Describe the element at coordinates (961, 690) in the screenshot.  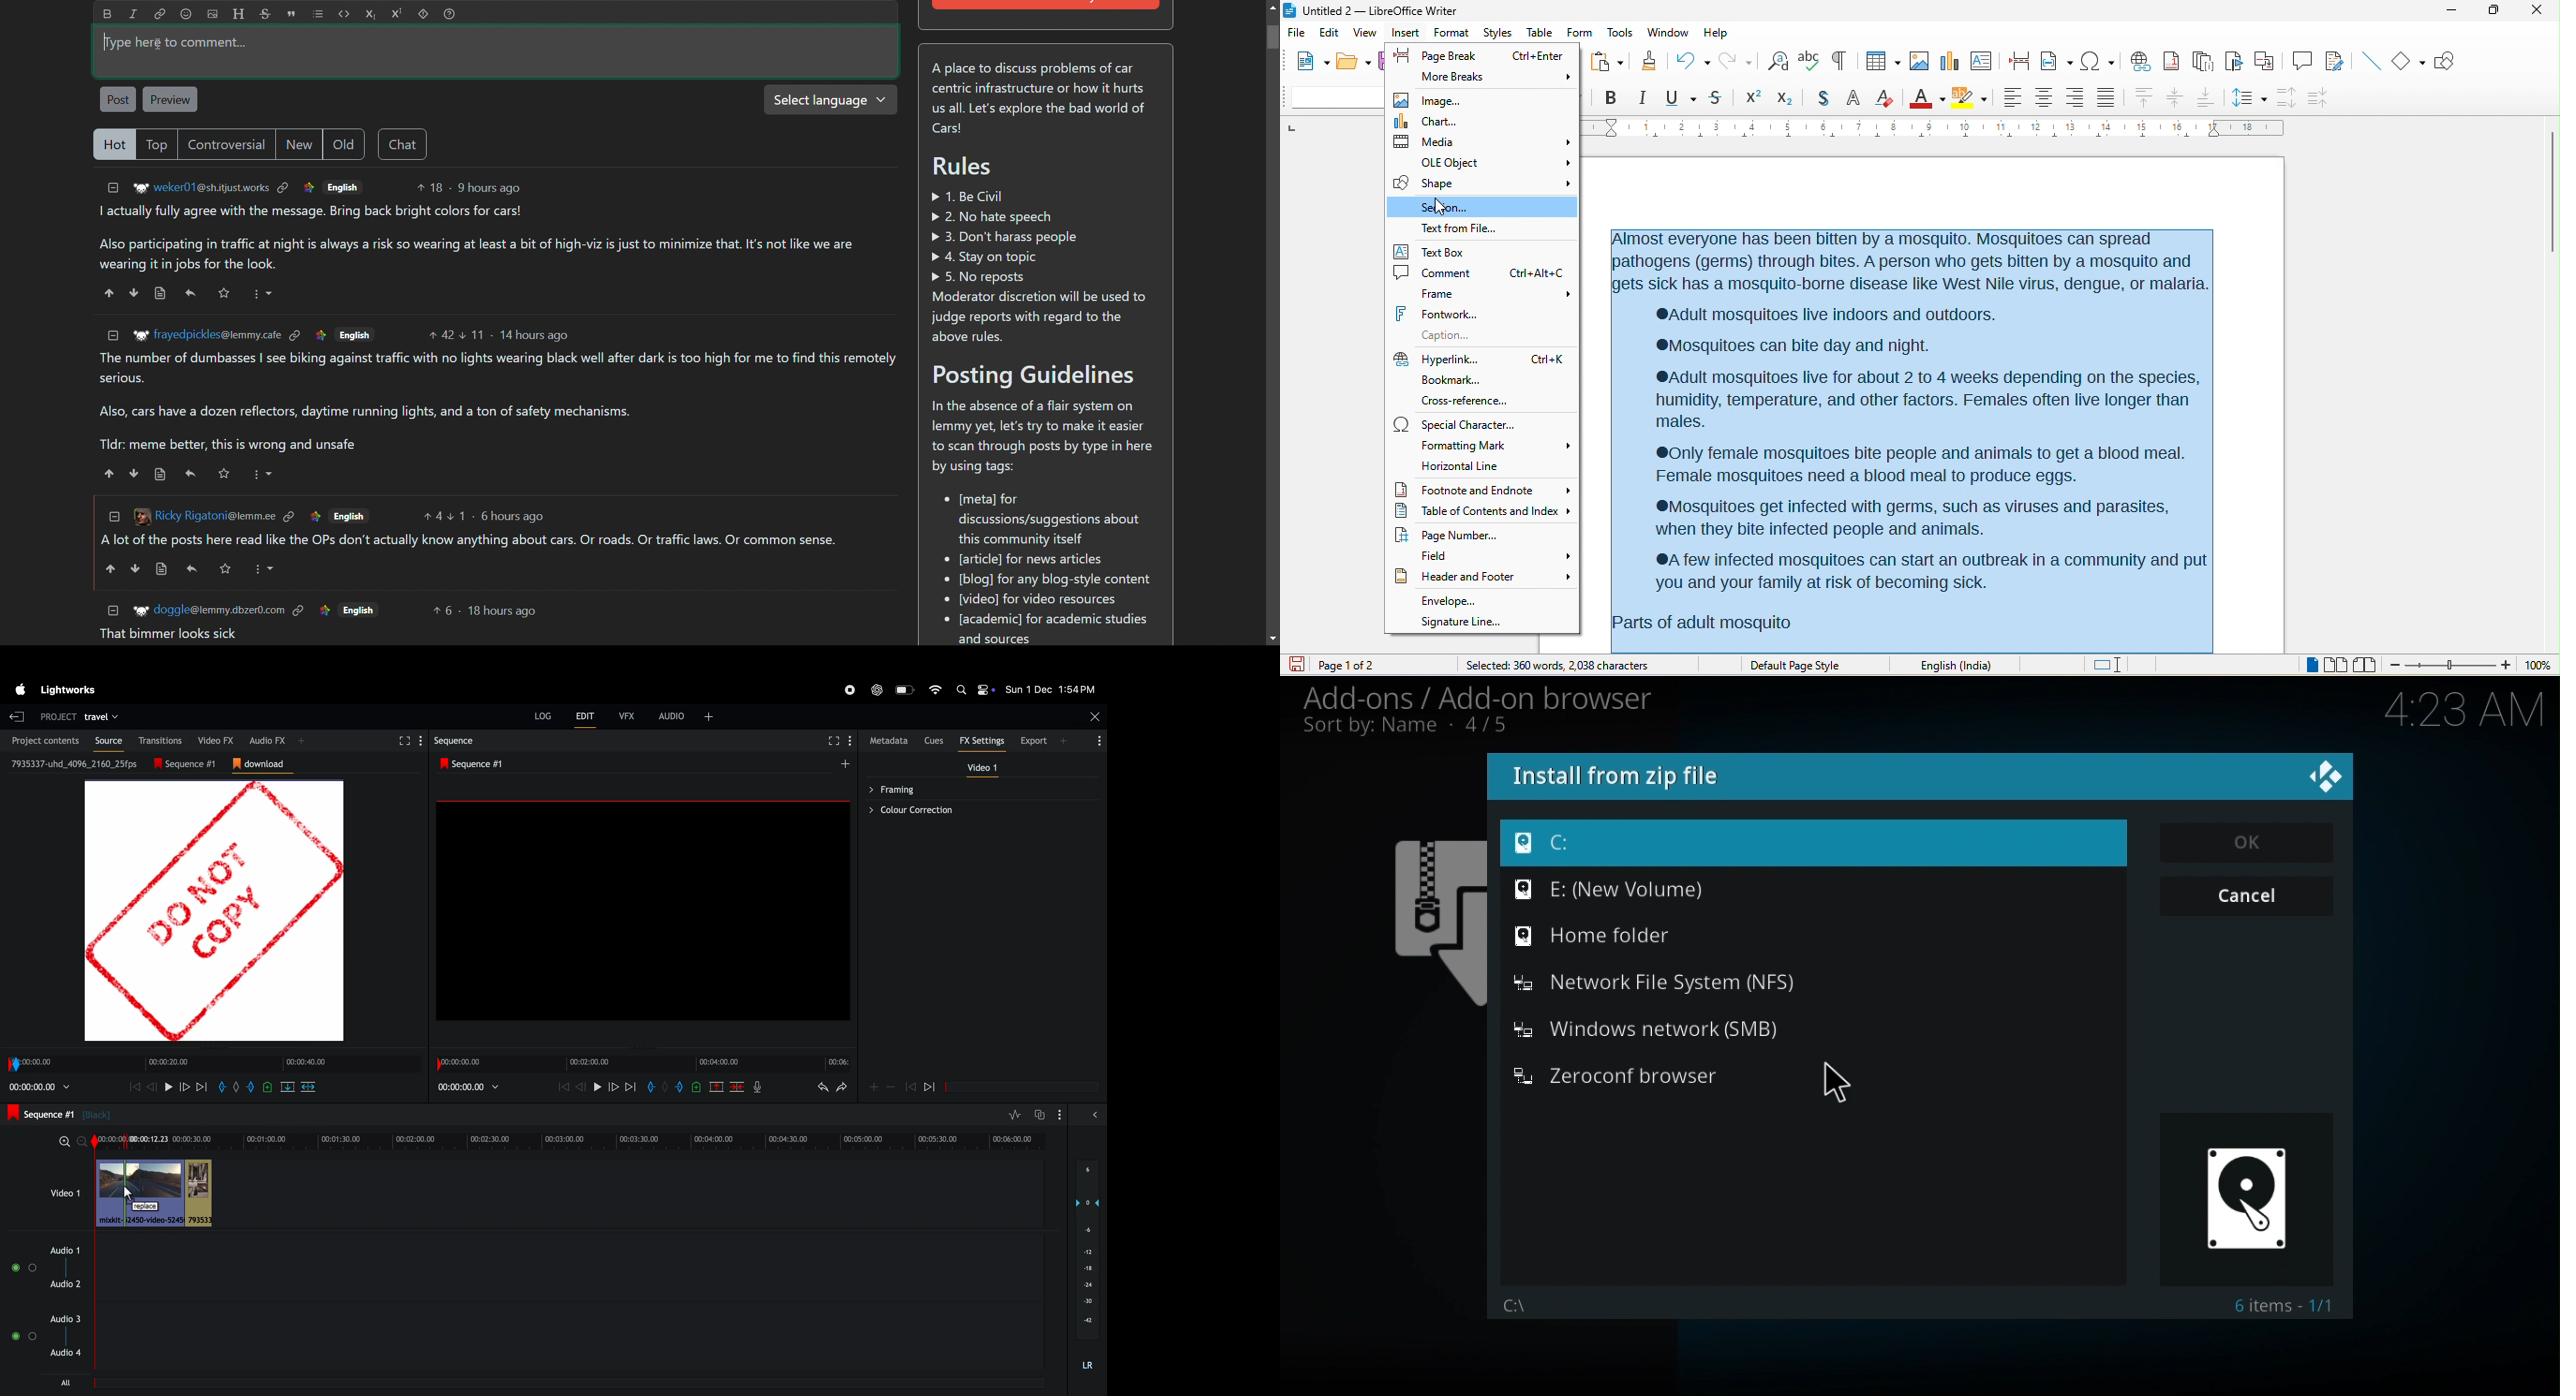
I see `Search` at that location.